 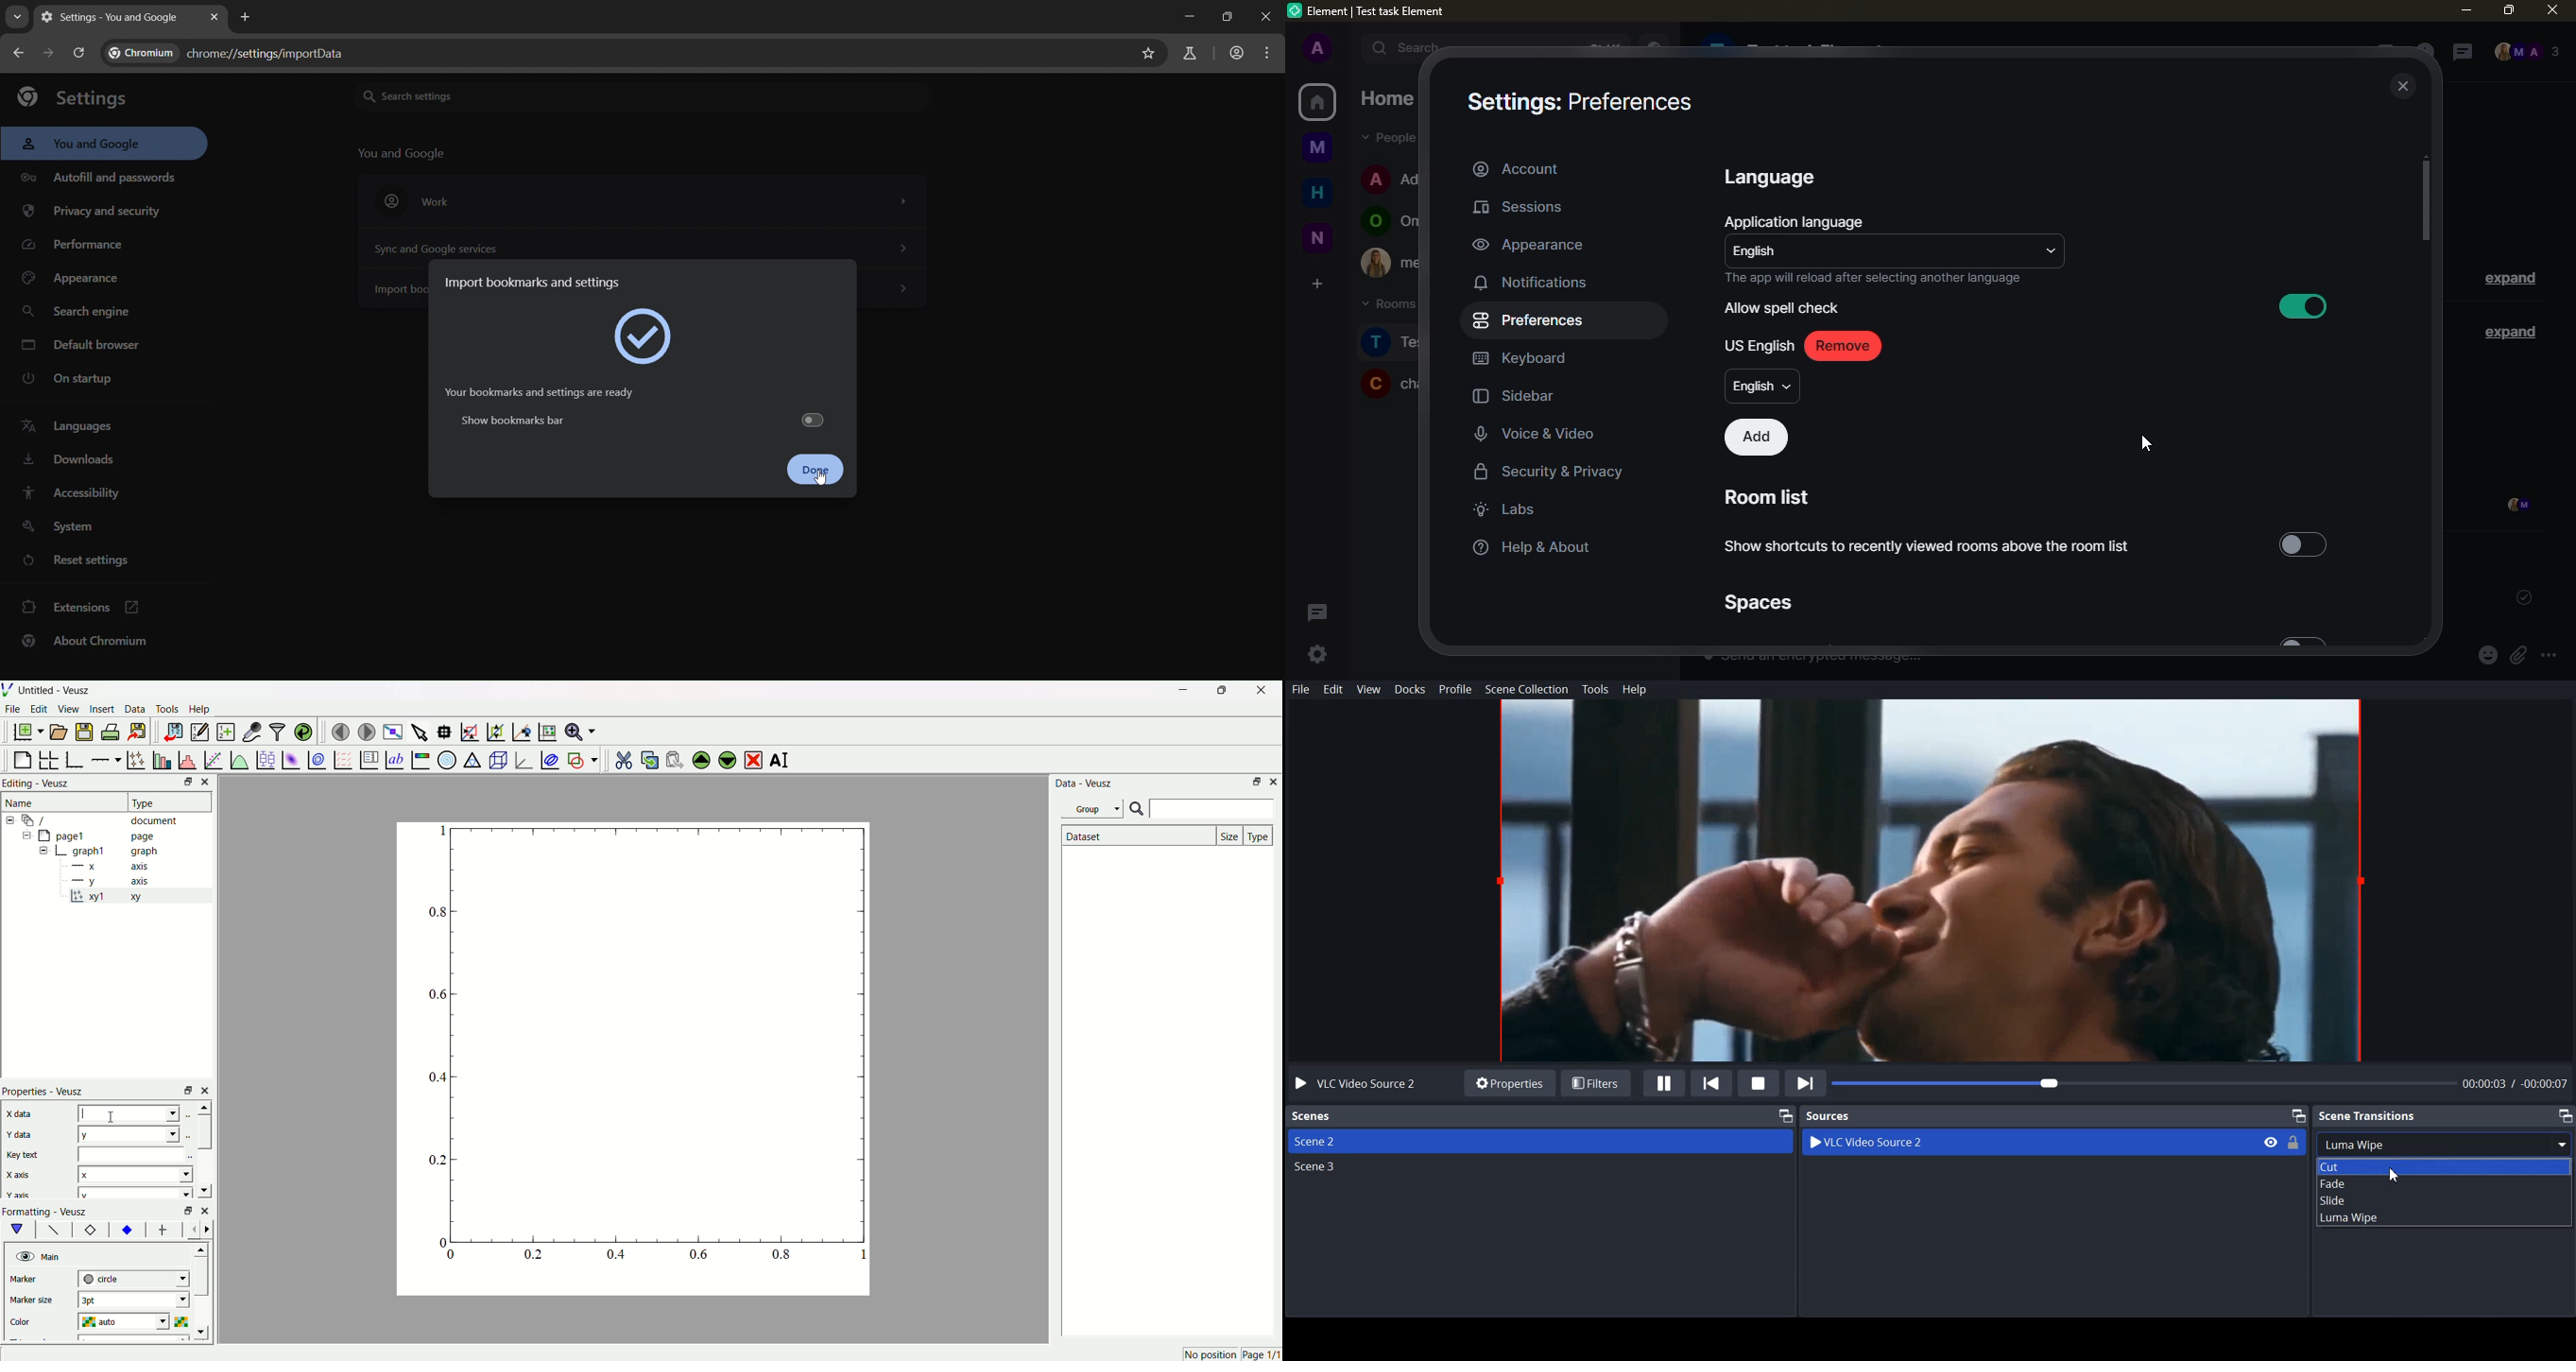 What do you see at coordinates (2444, 1202) in the screenshot?
I see `Slide` at bounding box center [2444, 1202].